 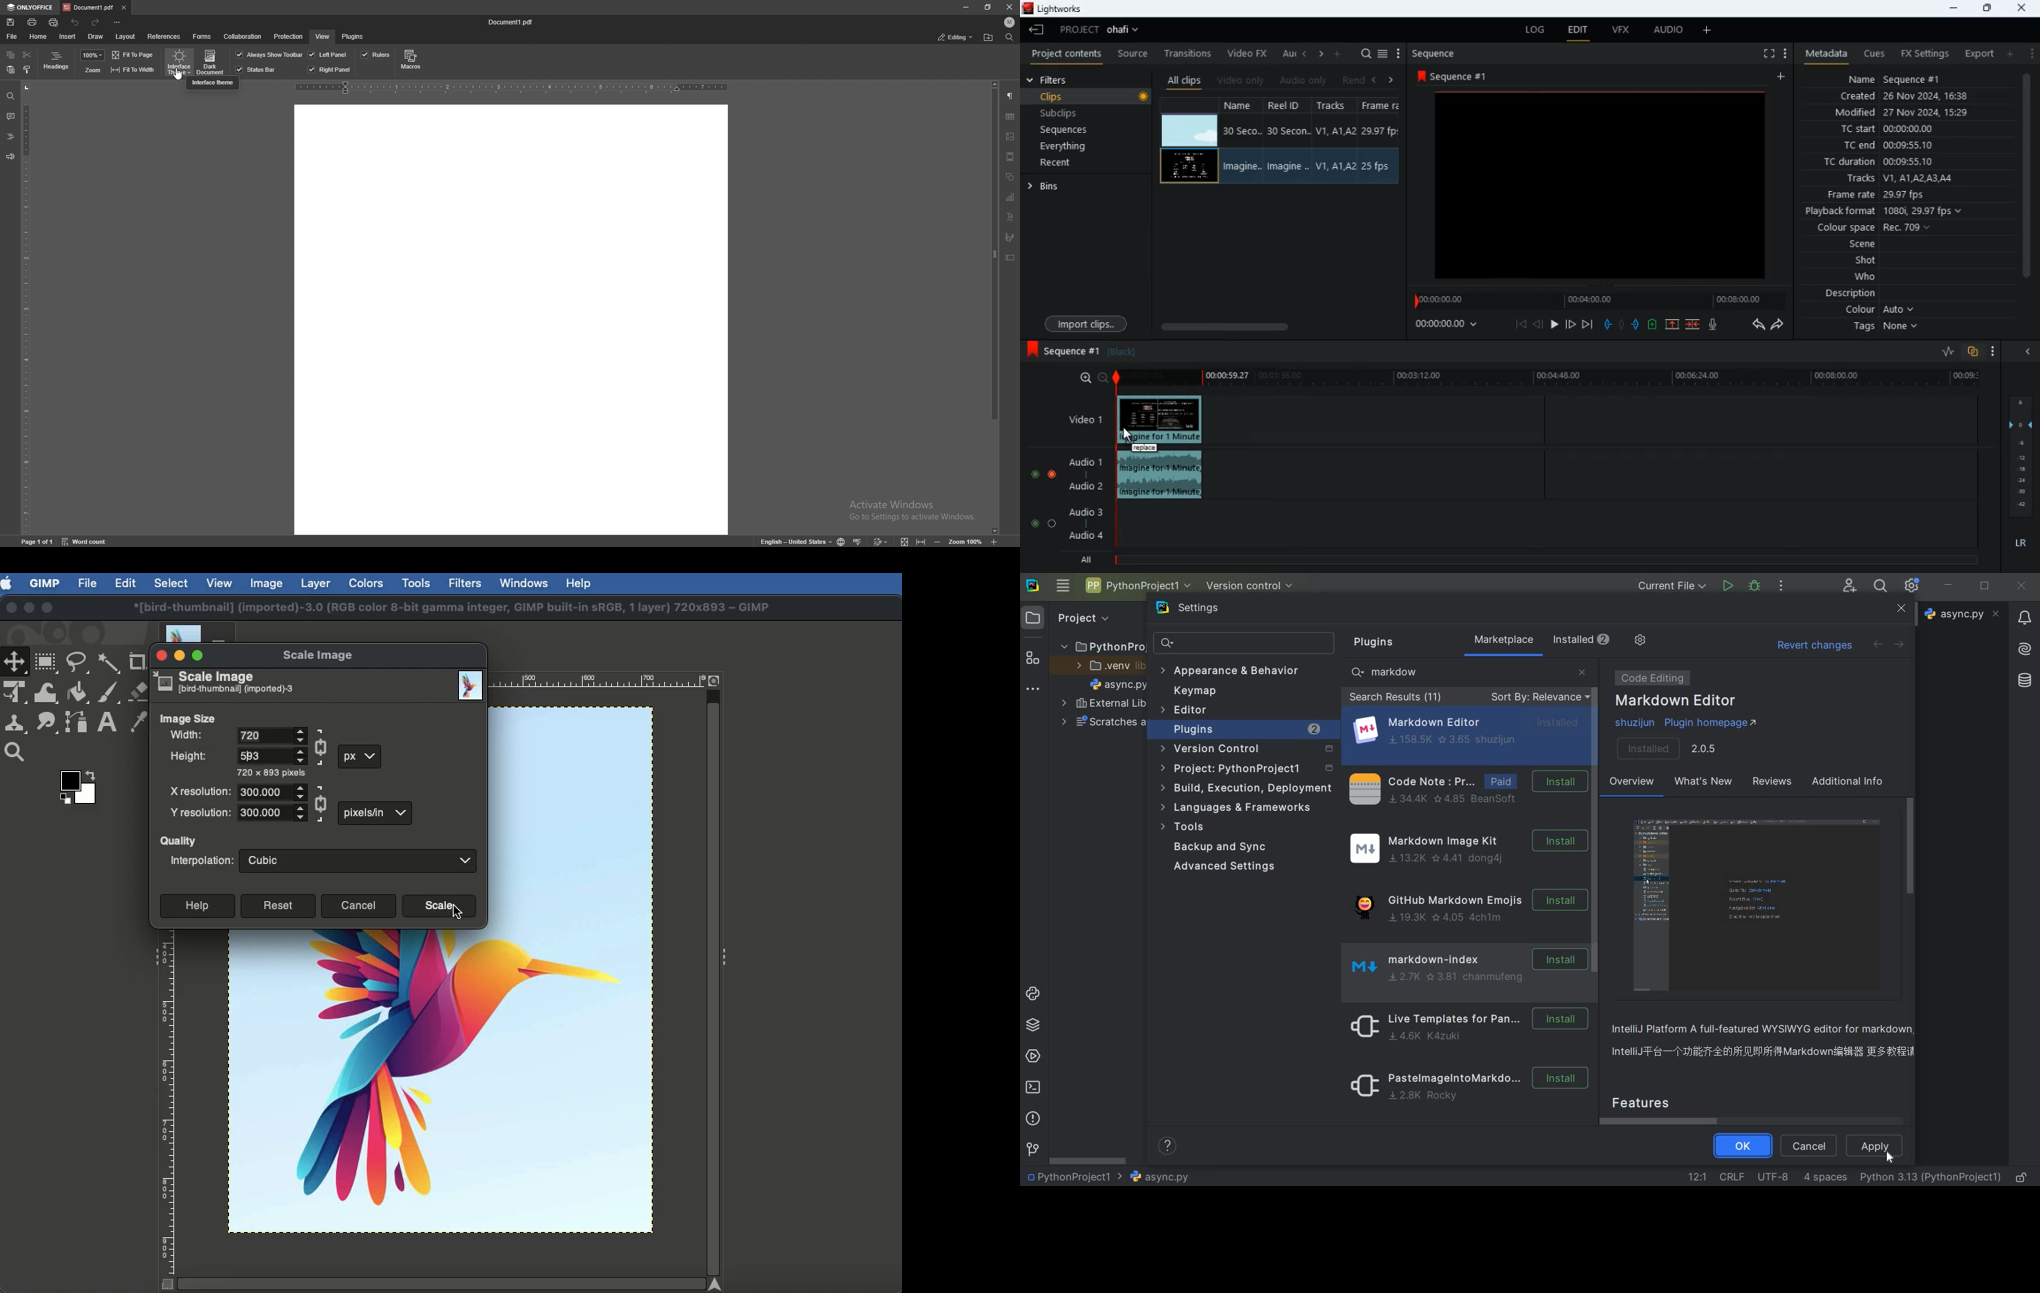 What do you see at coordinates (1226, 867) in the screenshot?
I see `advanced settings` at bounding box center [1226, 867].